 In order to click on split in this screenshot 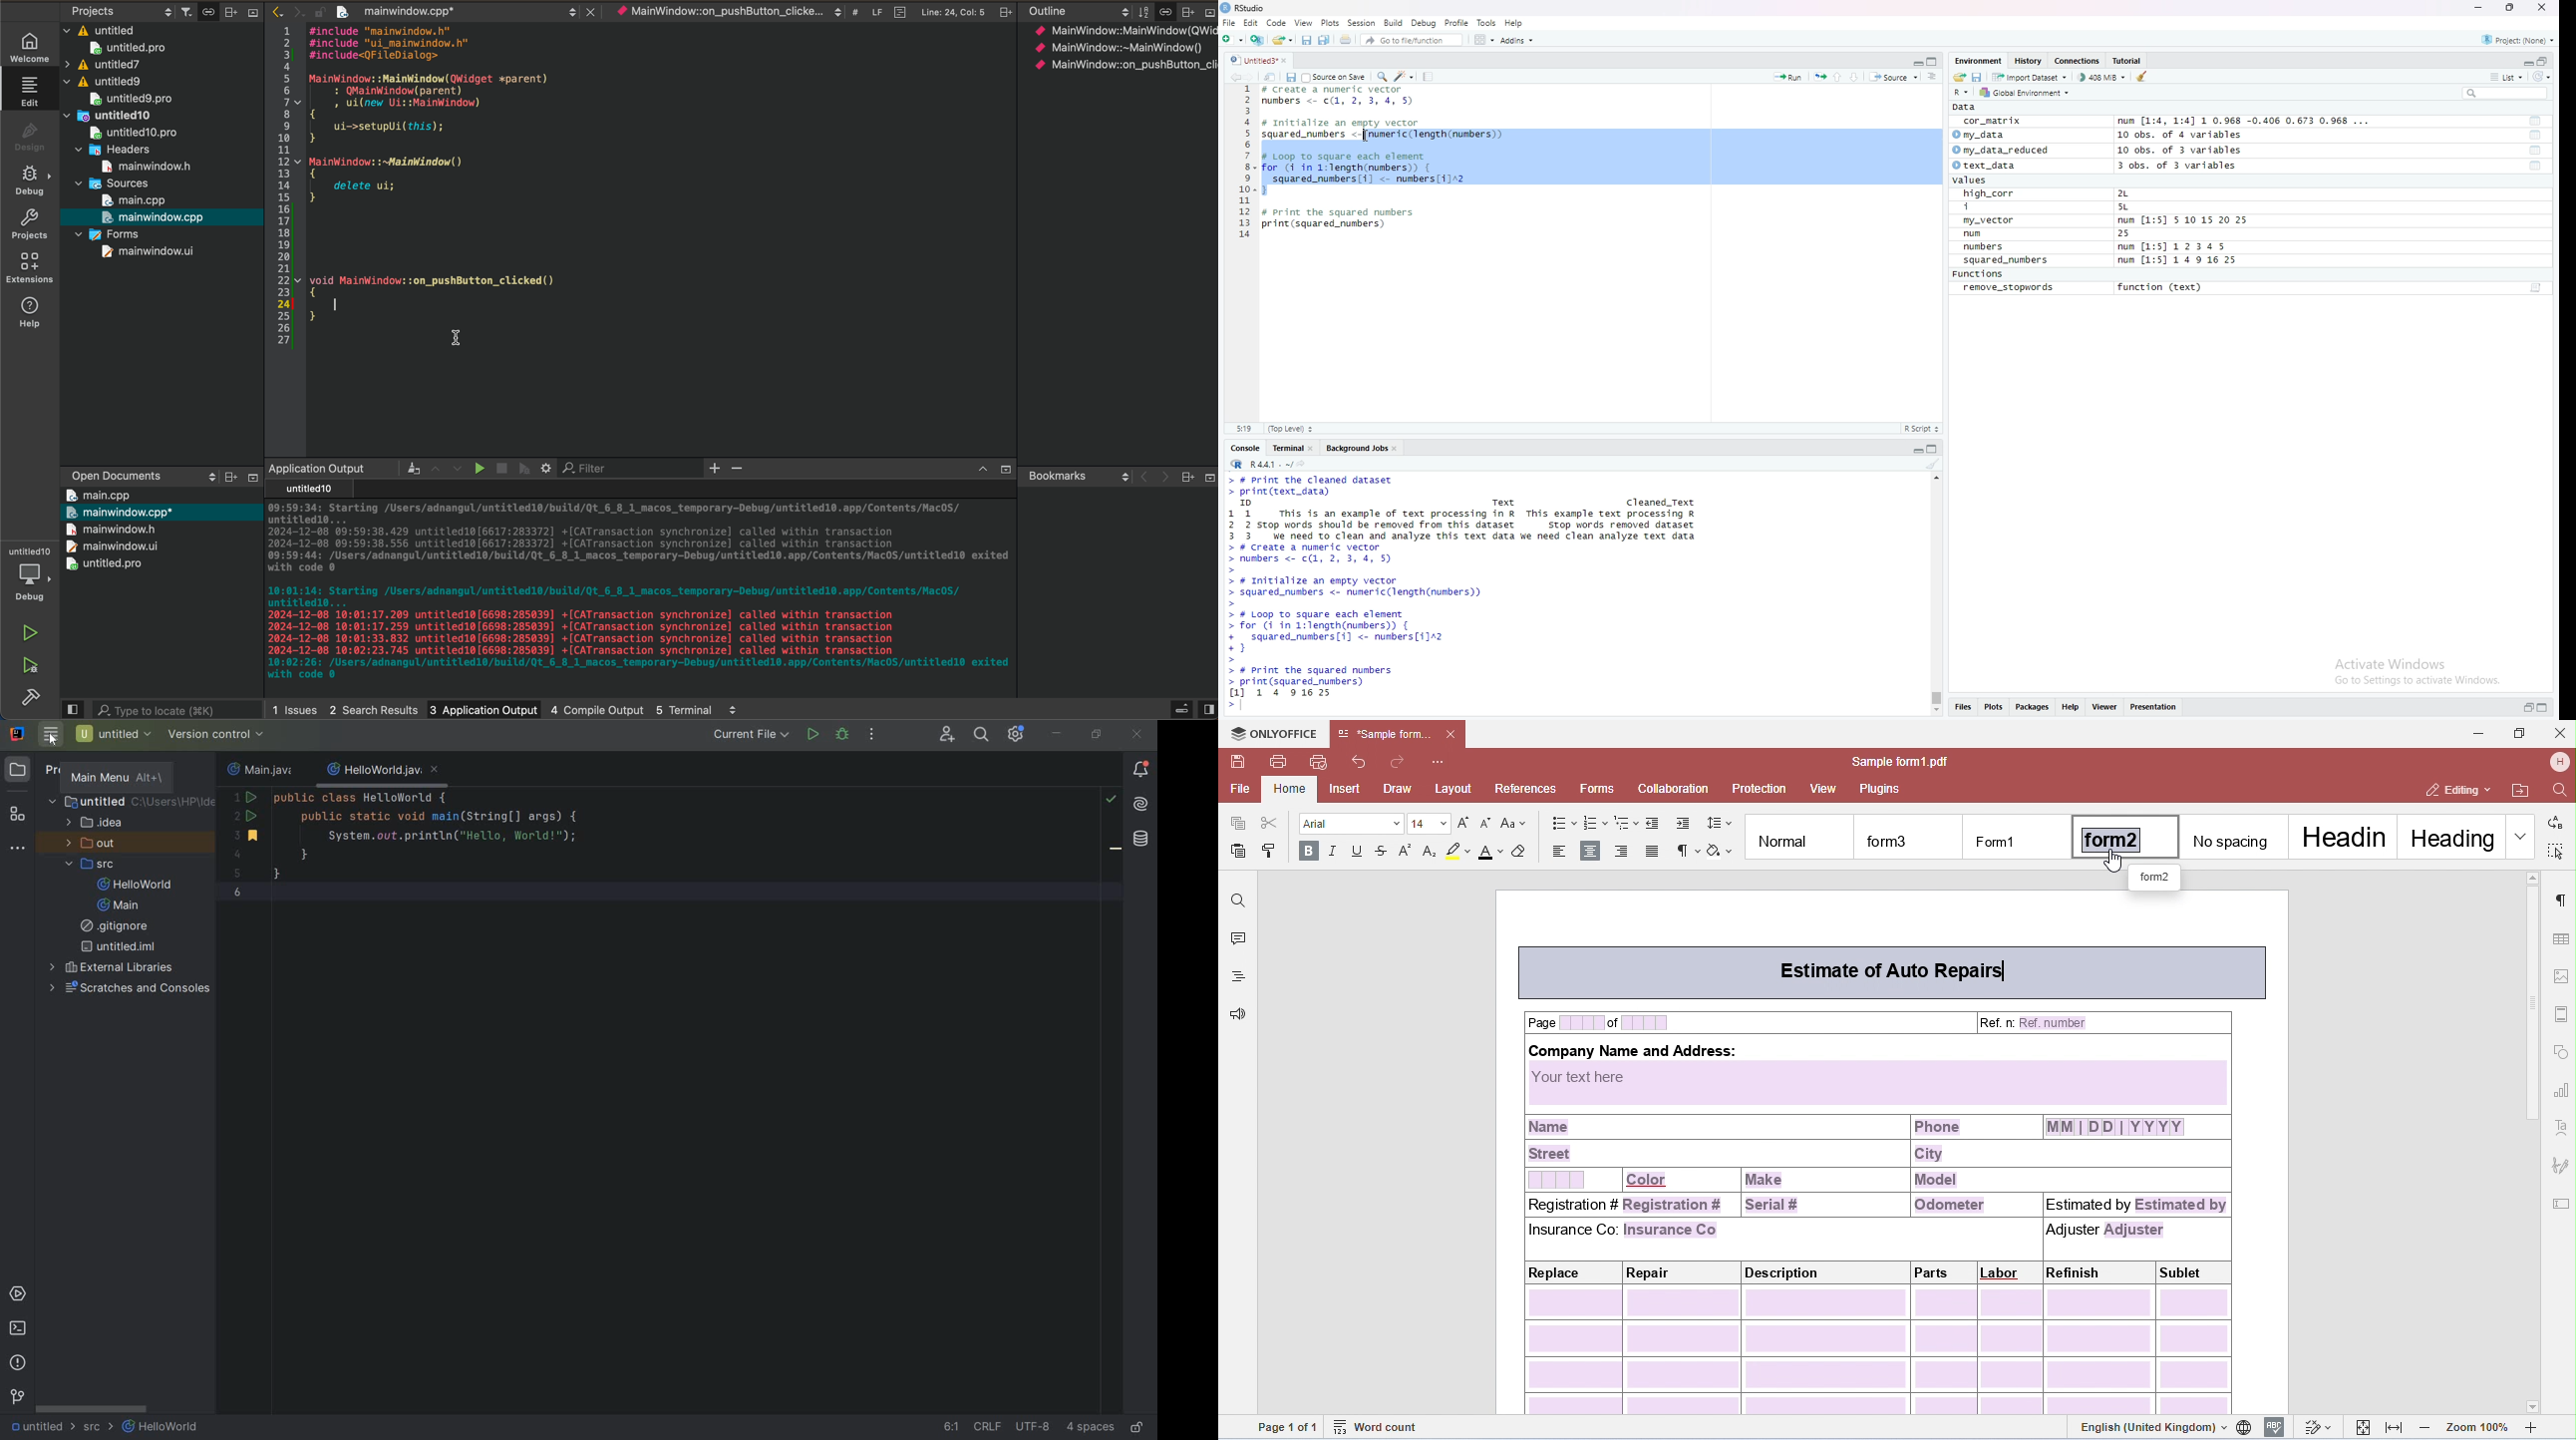, I will do `click(1208, 705)`.